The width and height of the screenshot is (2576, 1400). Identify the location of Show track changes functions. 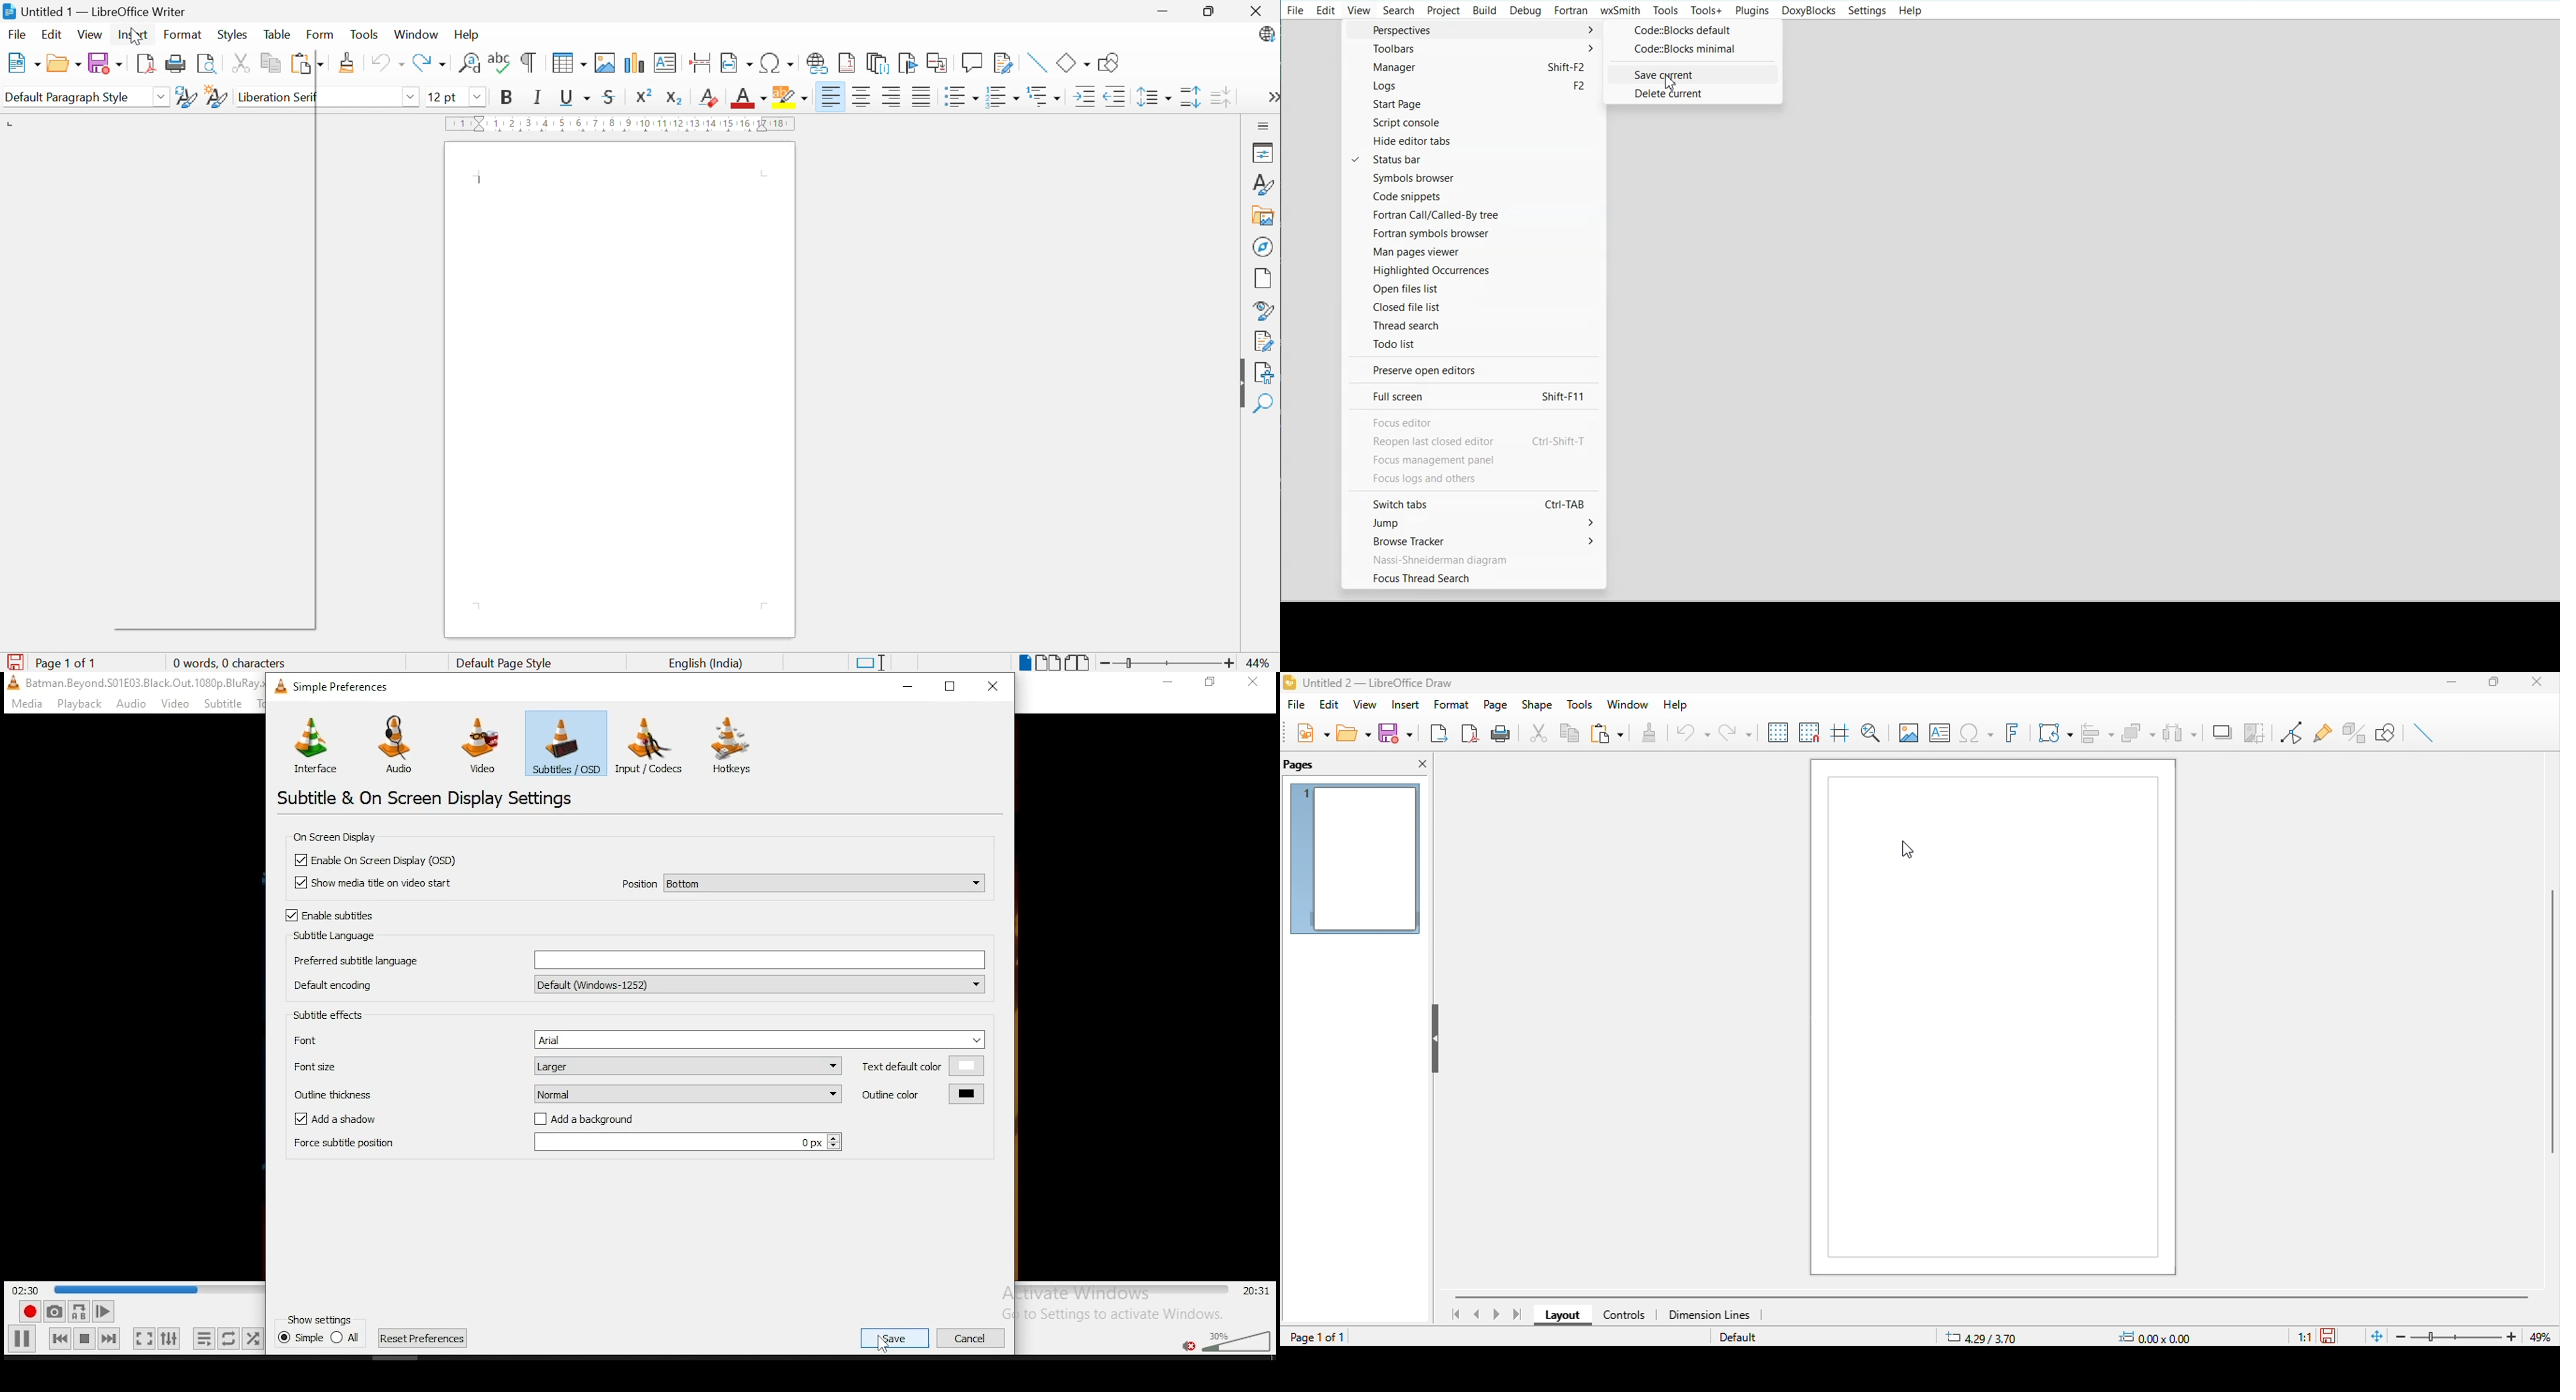
(1003, 62).